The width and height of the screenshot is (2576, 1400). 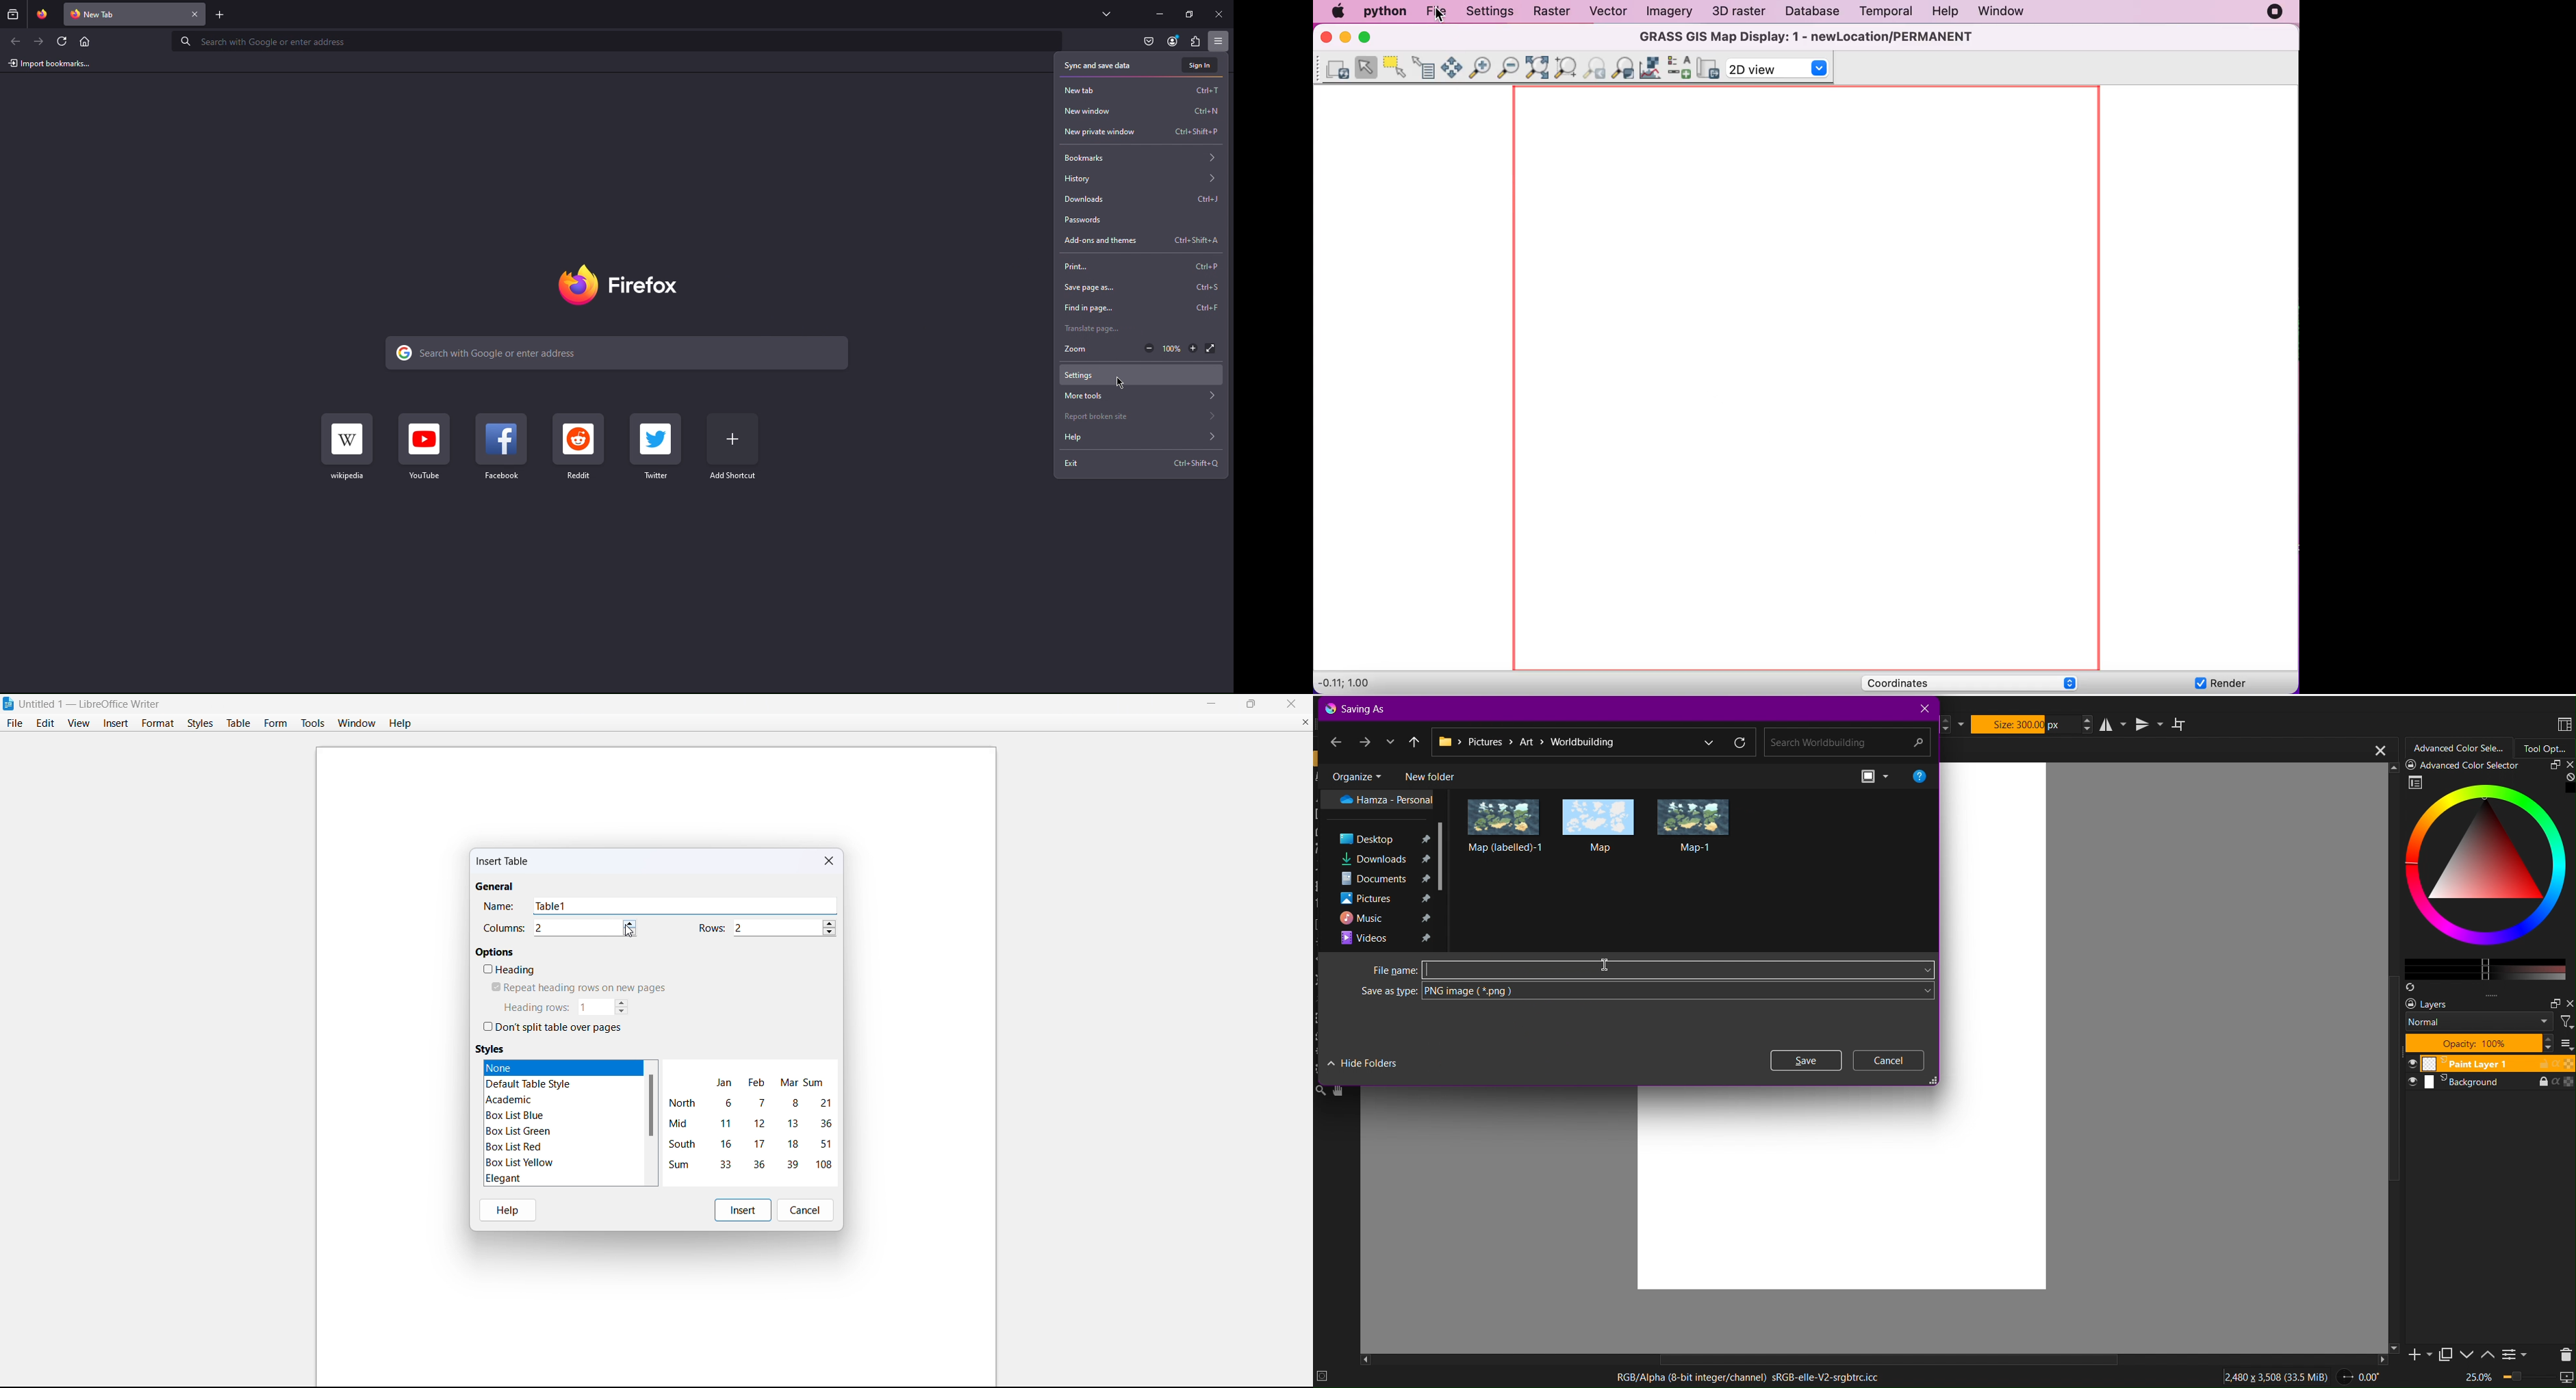 What do you see at coordinates (686, 906) in the screenshot?
I see `table name Table 1` at bounding box center [686, 906].